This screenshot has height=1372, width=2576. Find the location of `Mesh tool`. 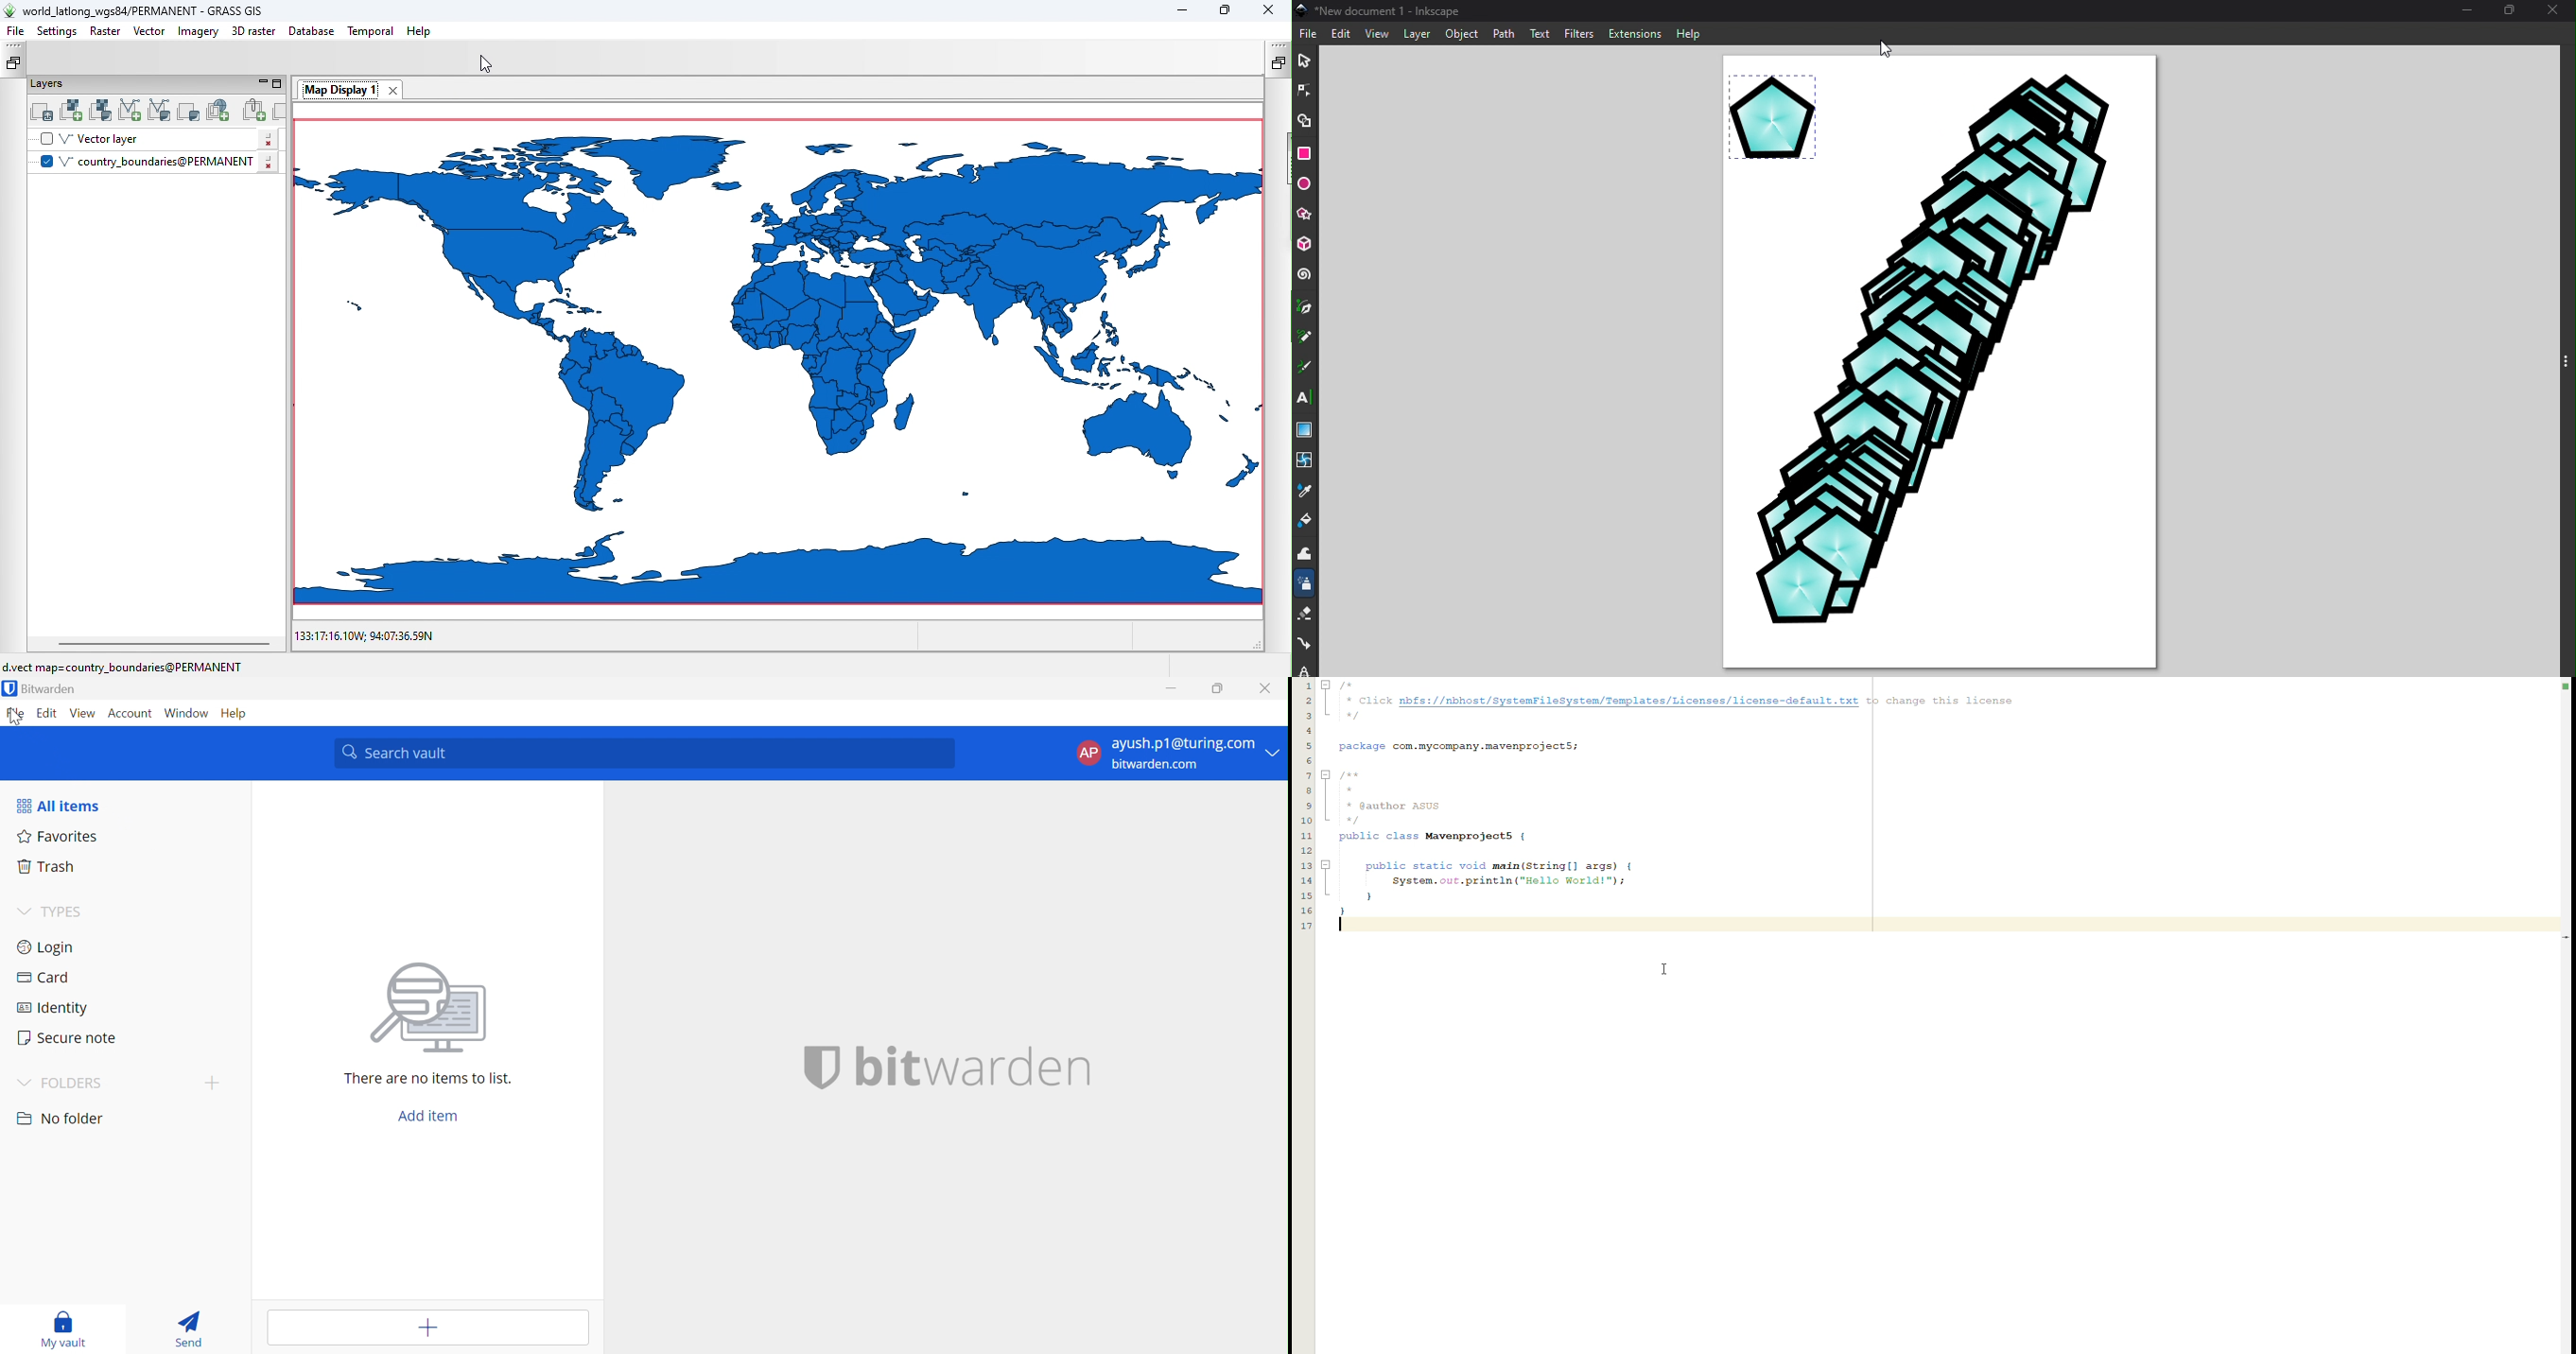

Mesh tool is located at coordinates (1307, 460).